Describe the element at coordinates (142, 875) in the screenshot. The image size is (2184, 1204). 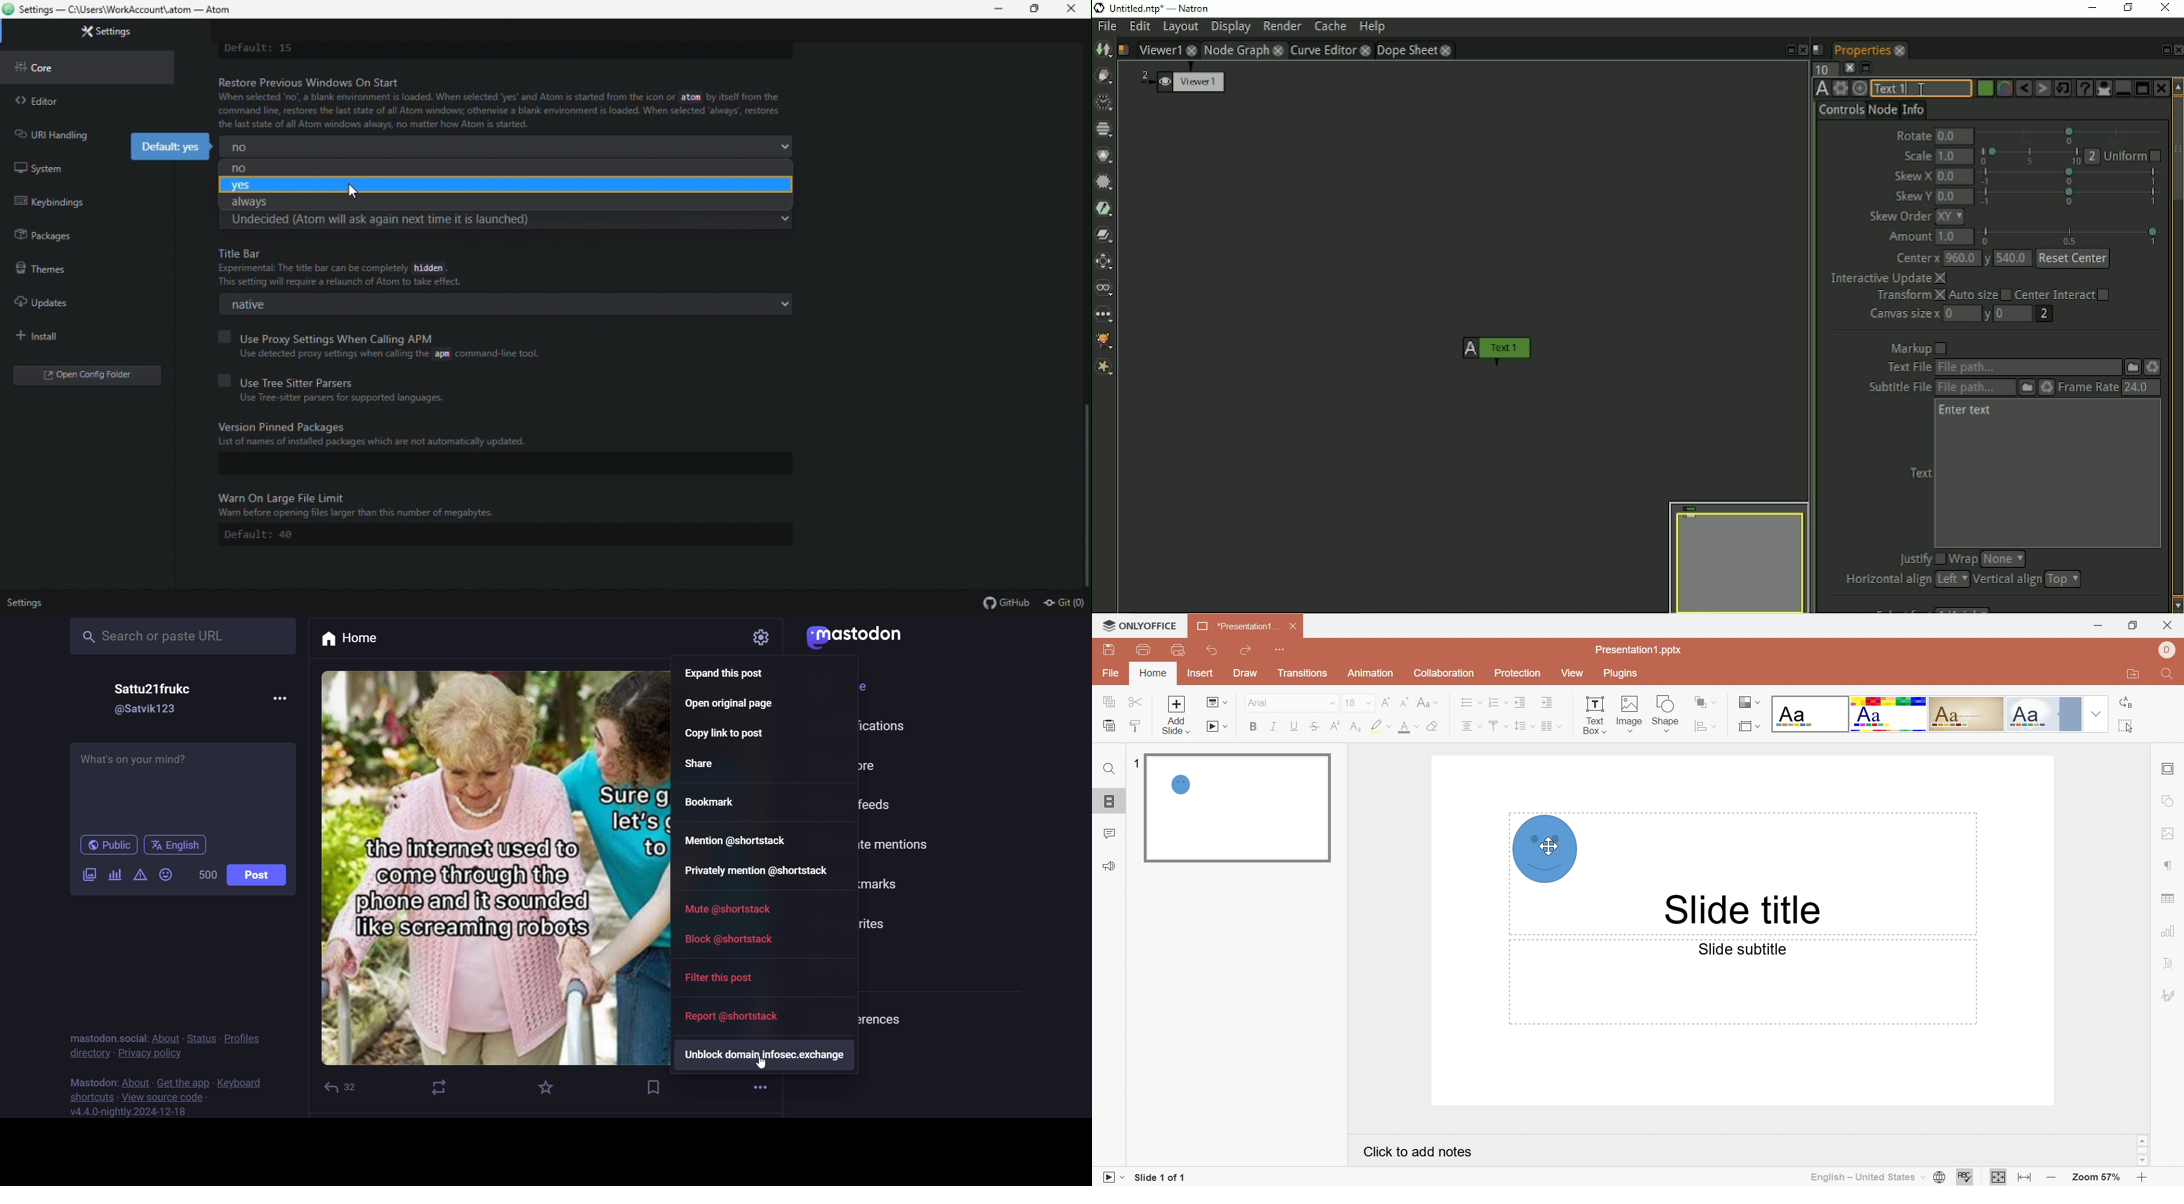
I see `content warning` at that location.